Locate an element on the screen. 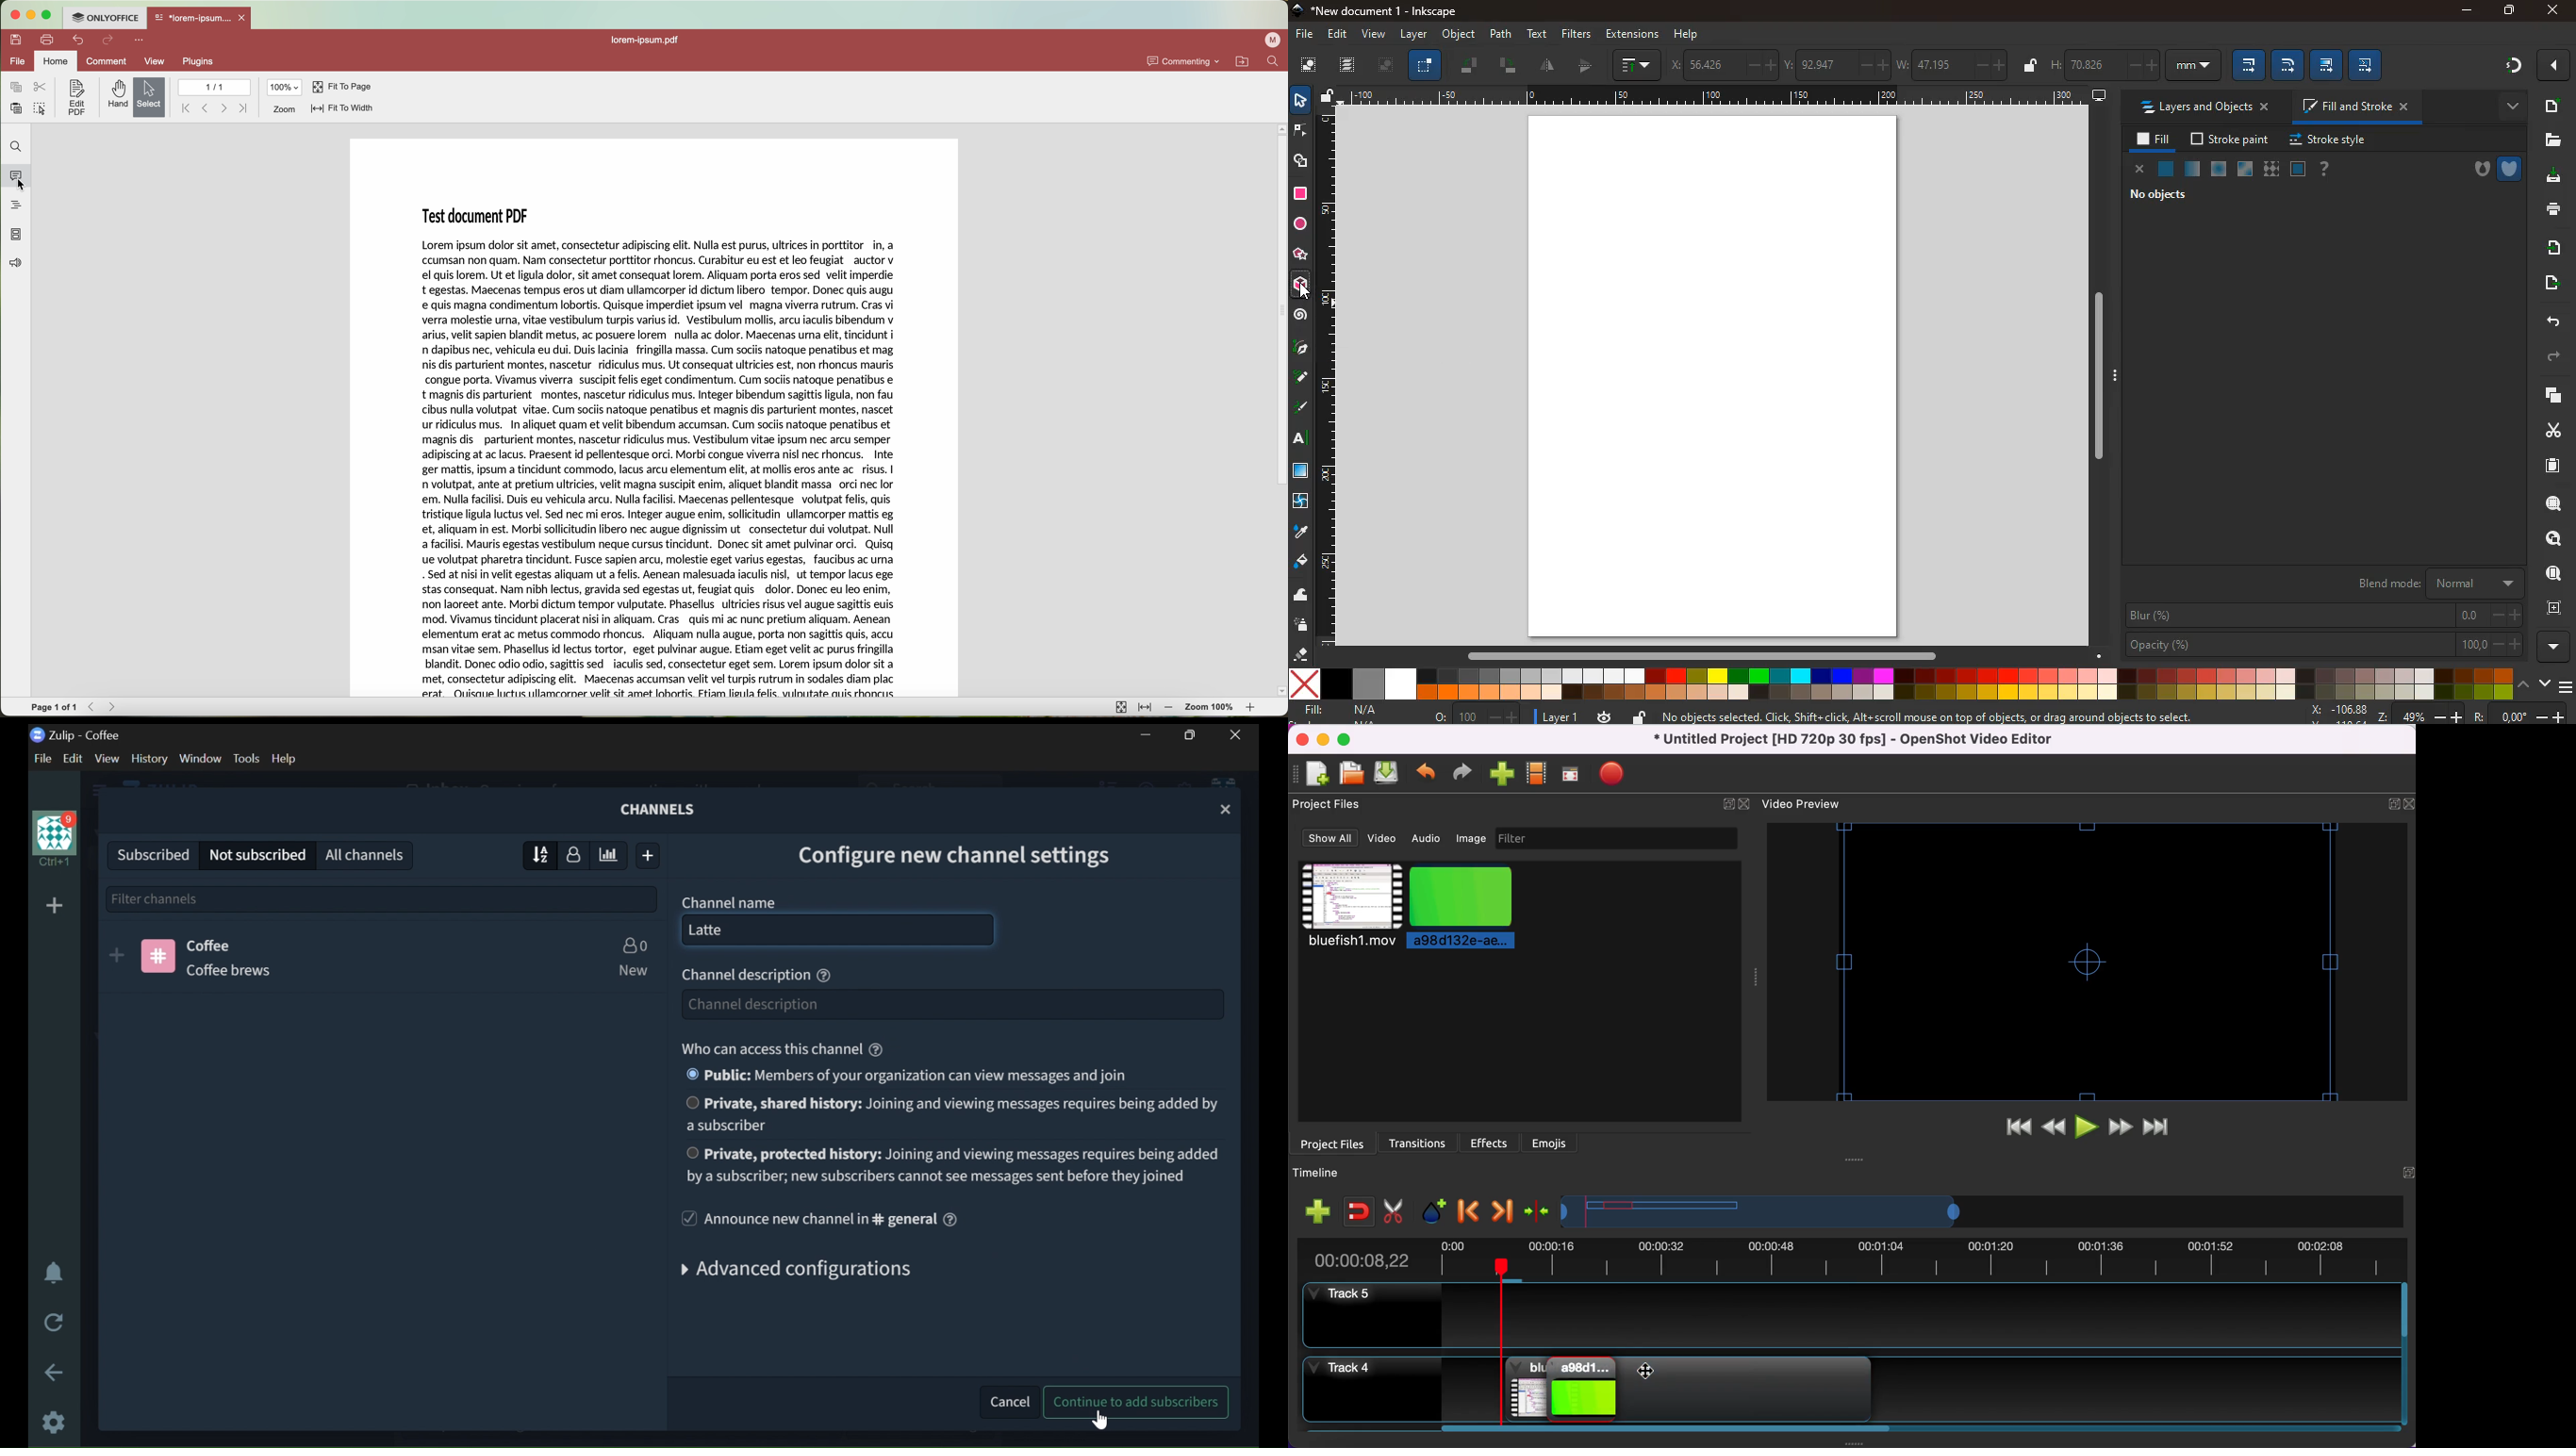  export file is located at coordinates (1615, 775).